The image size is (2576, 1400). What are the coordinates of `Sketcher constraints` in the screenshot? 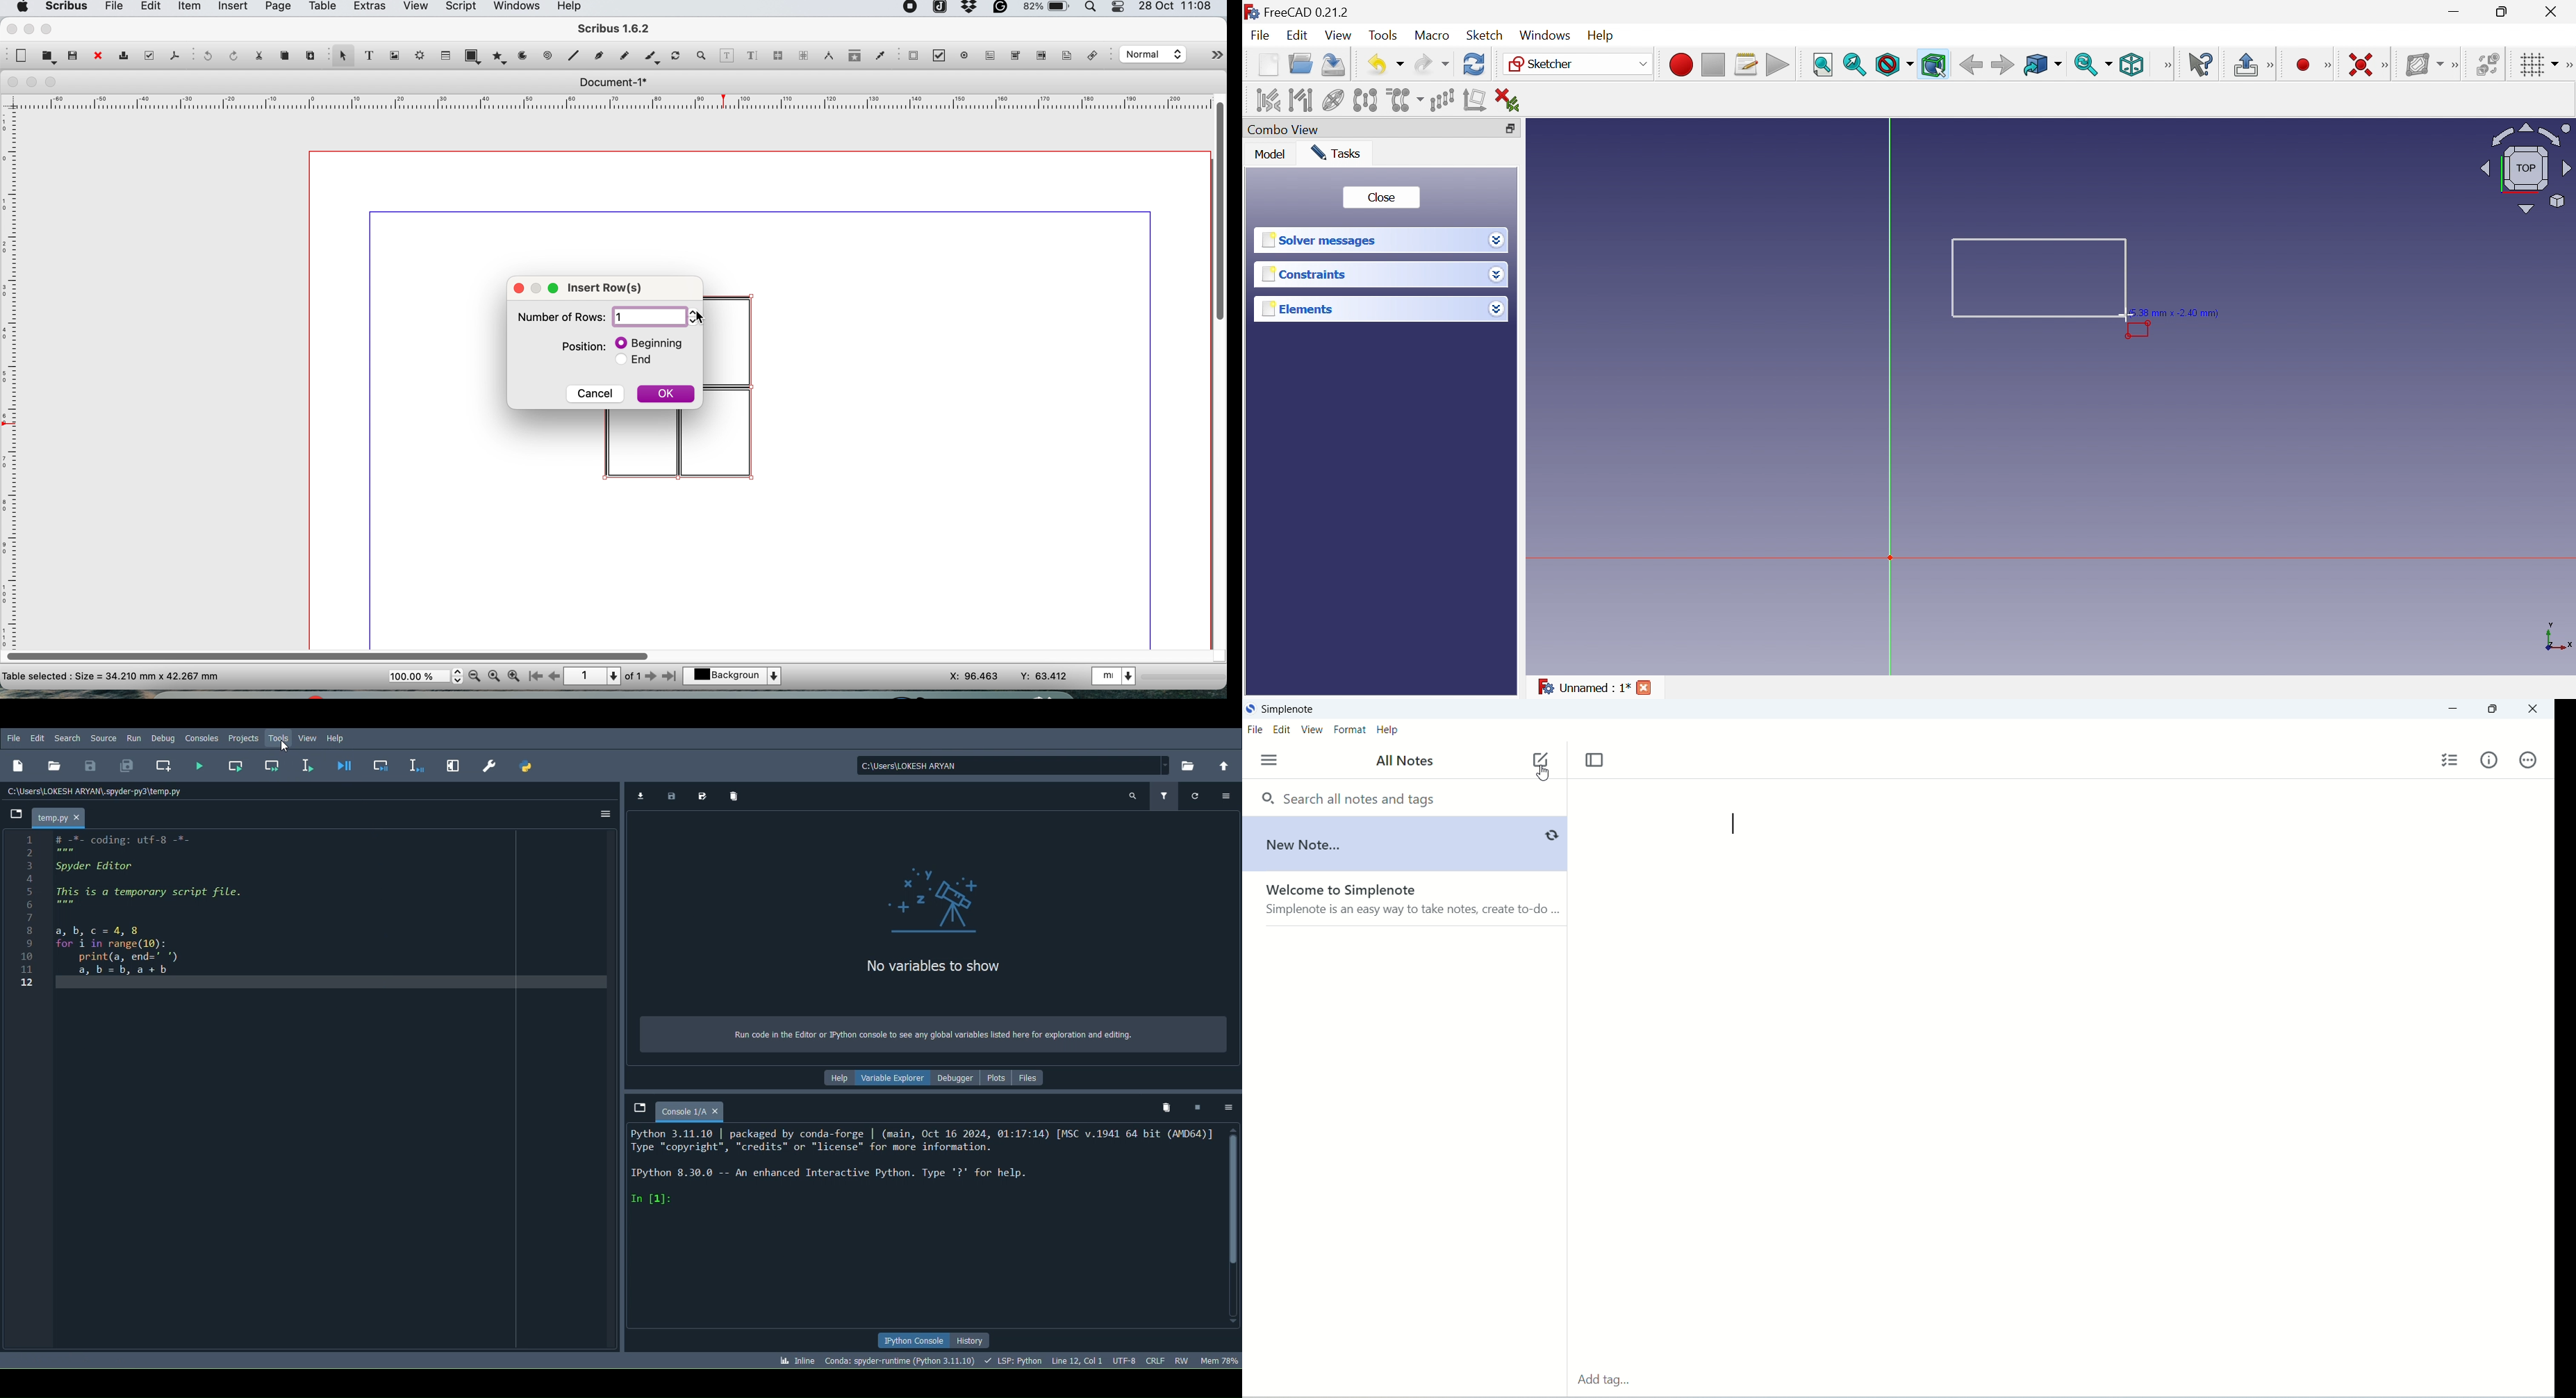 It's located at (2386, 64).